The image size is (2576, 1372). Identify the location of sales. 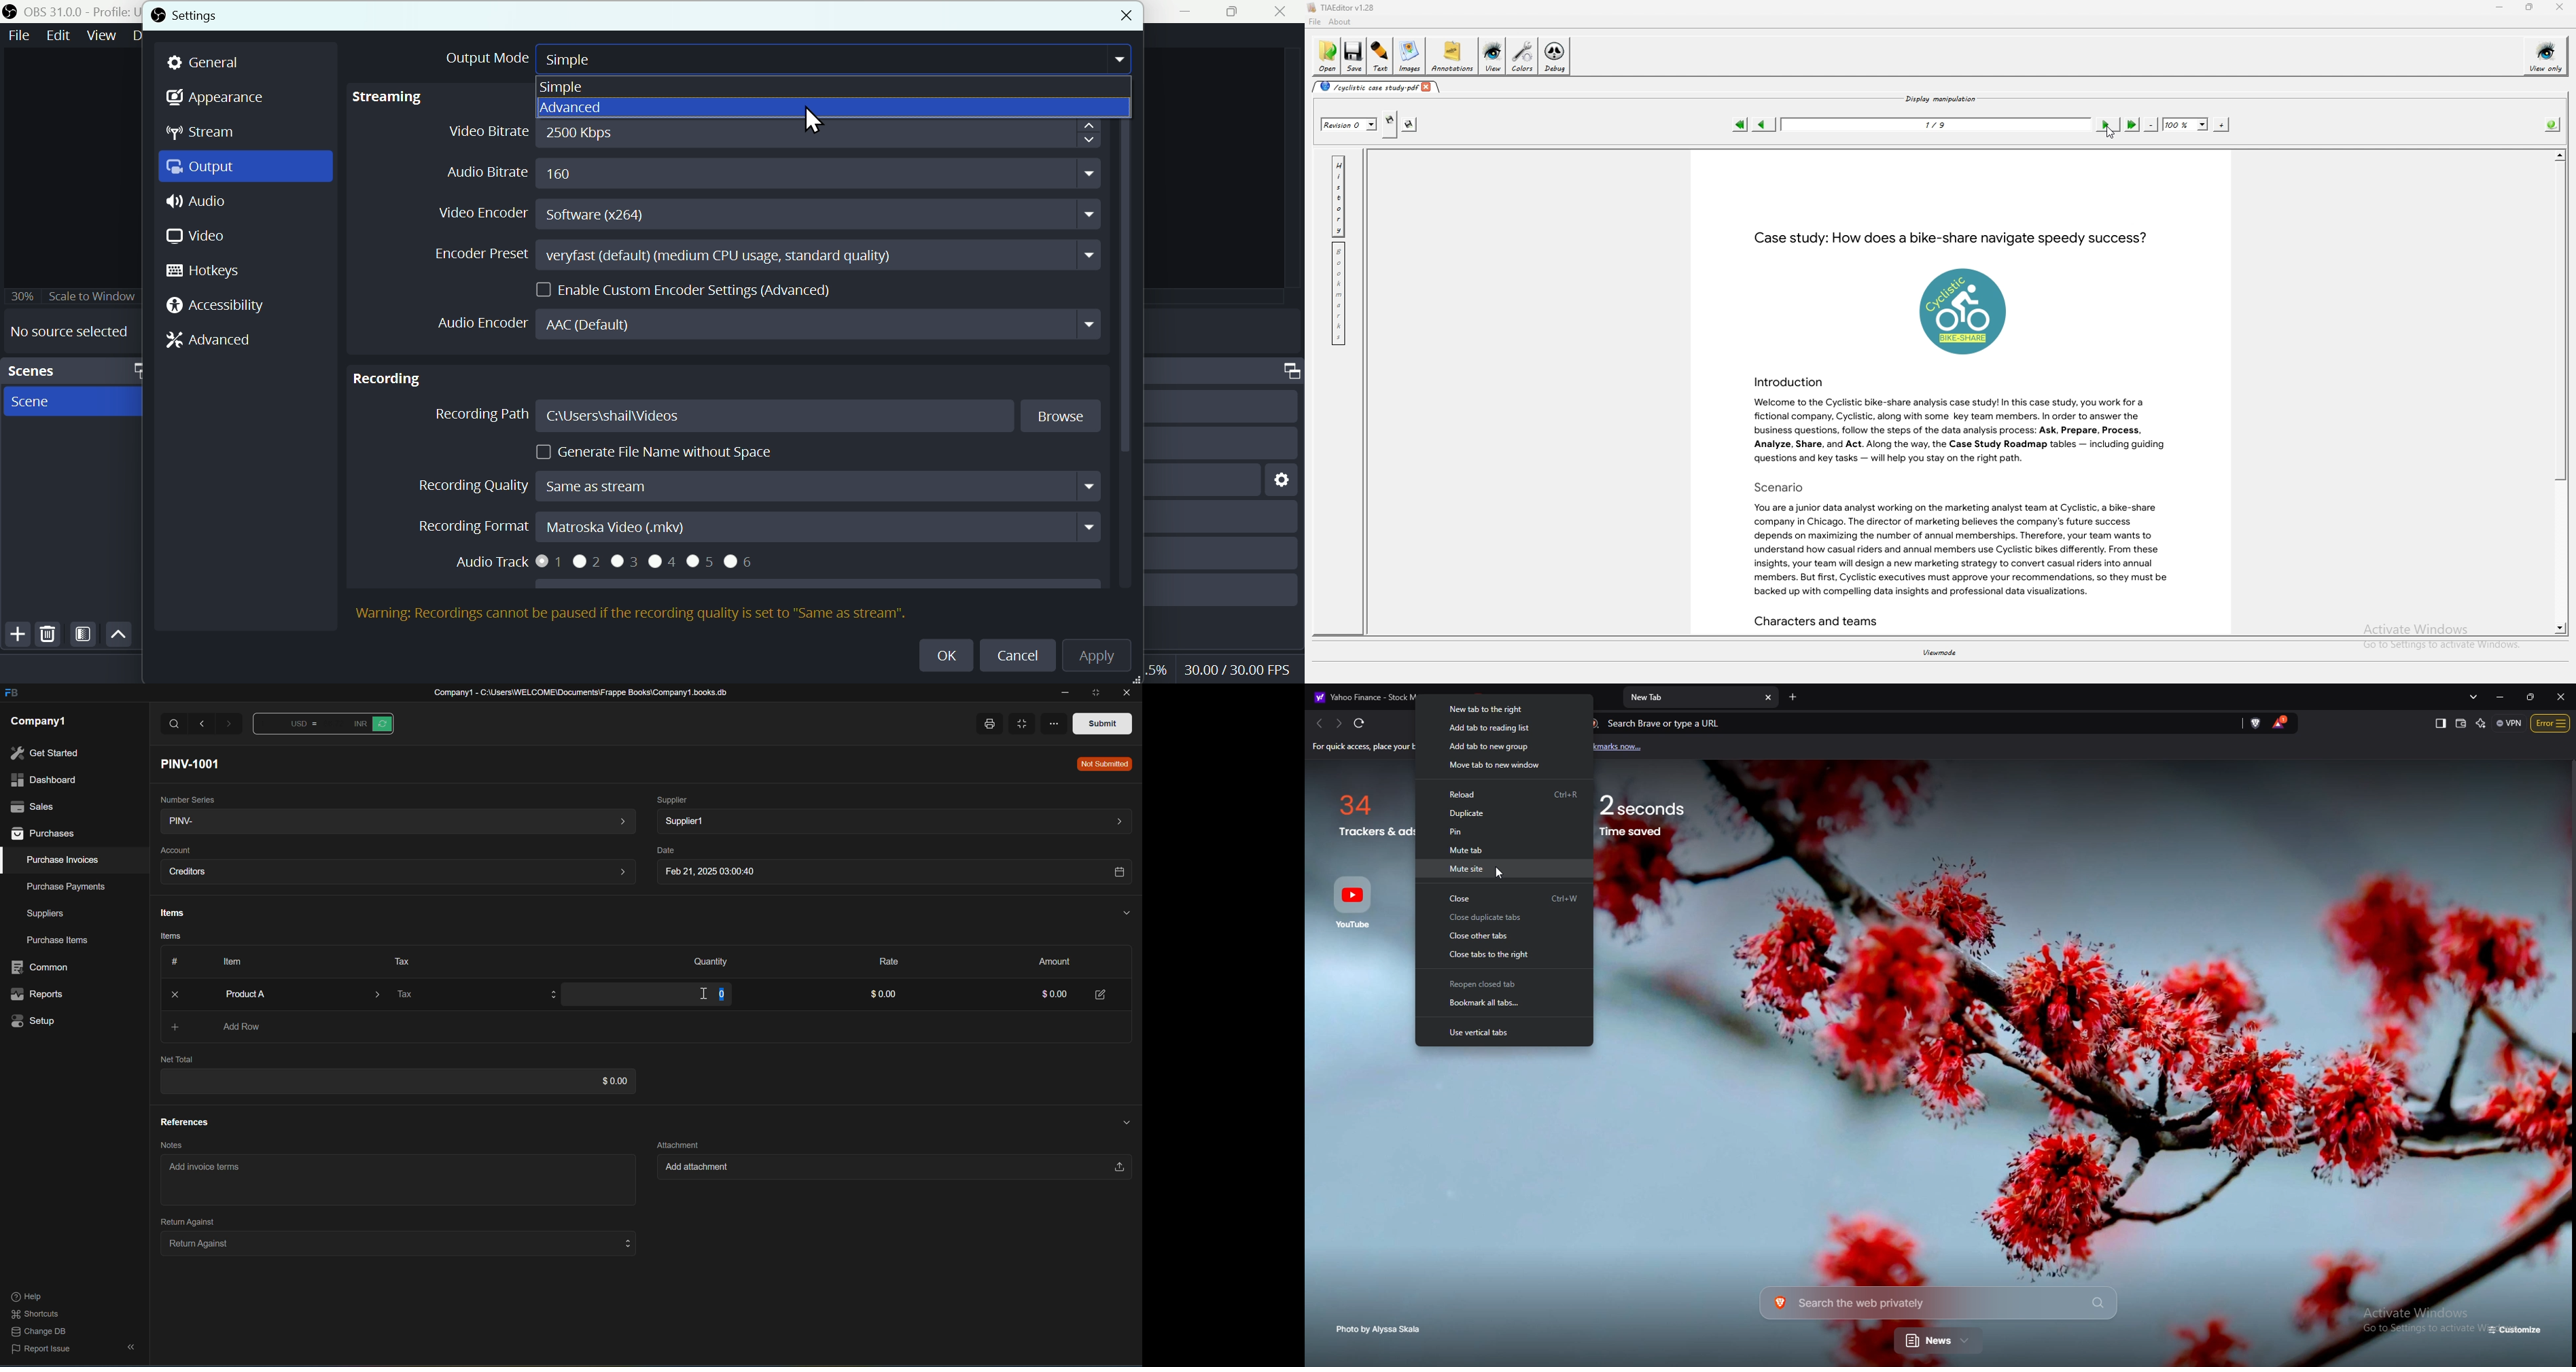
(30, 805).